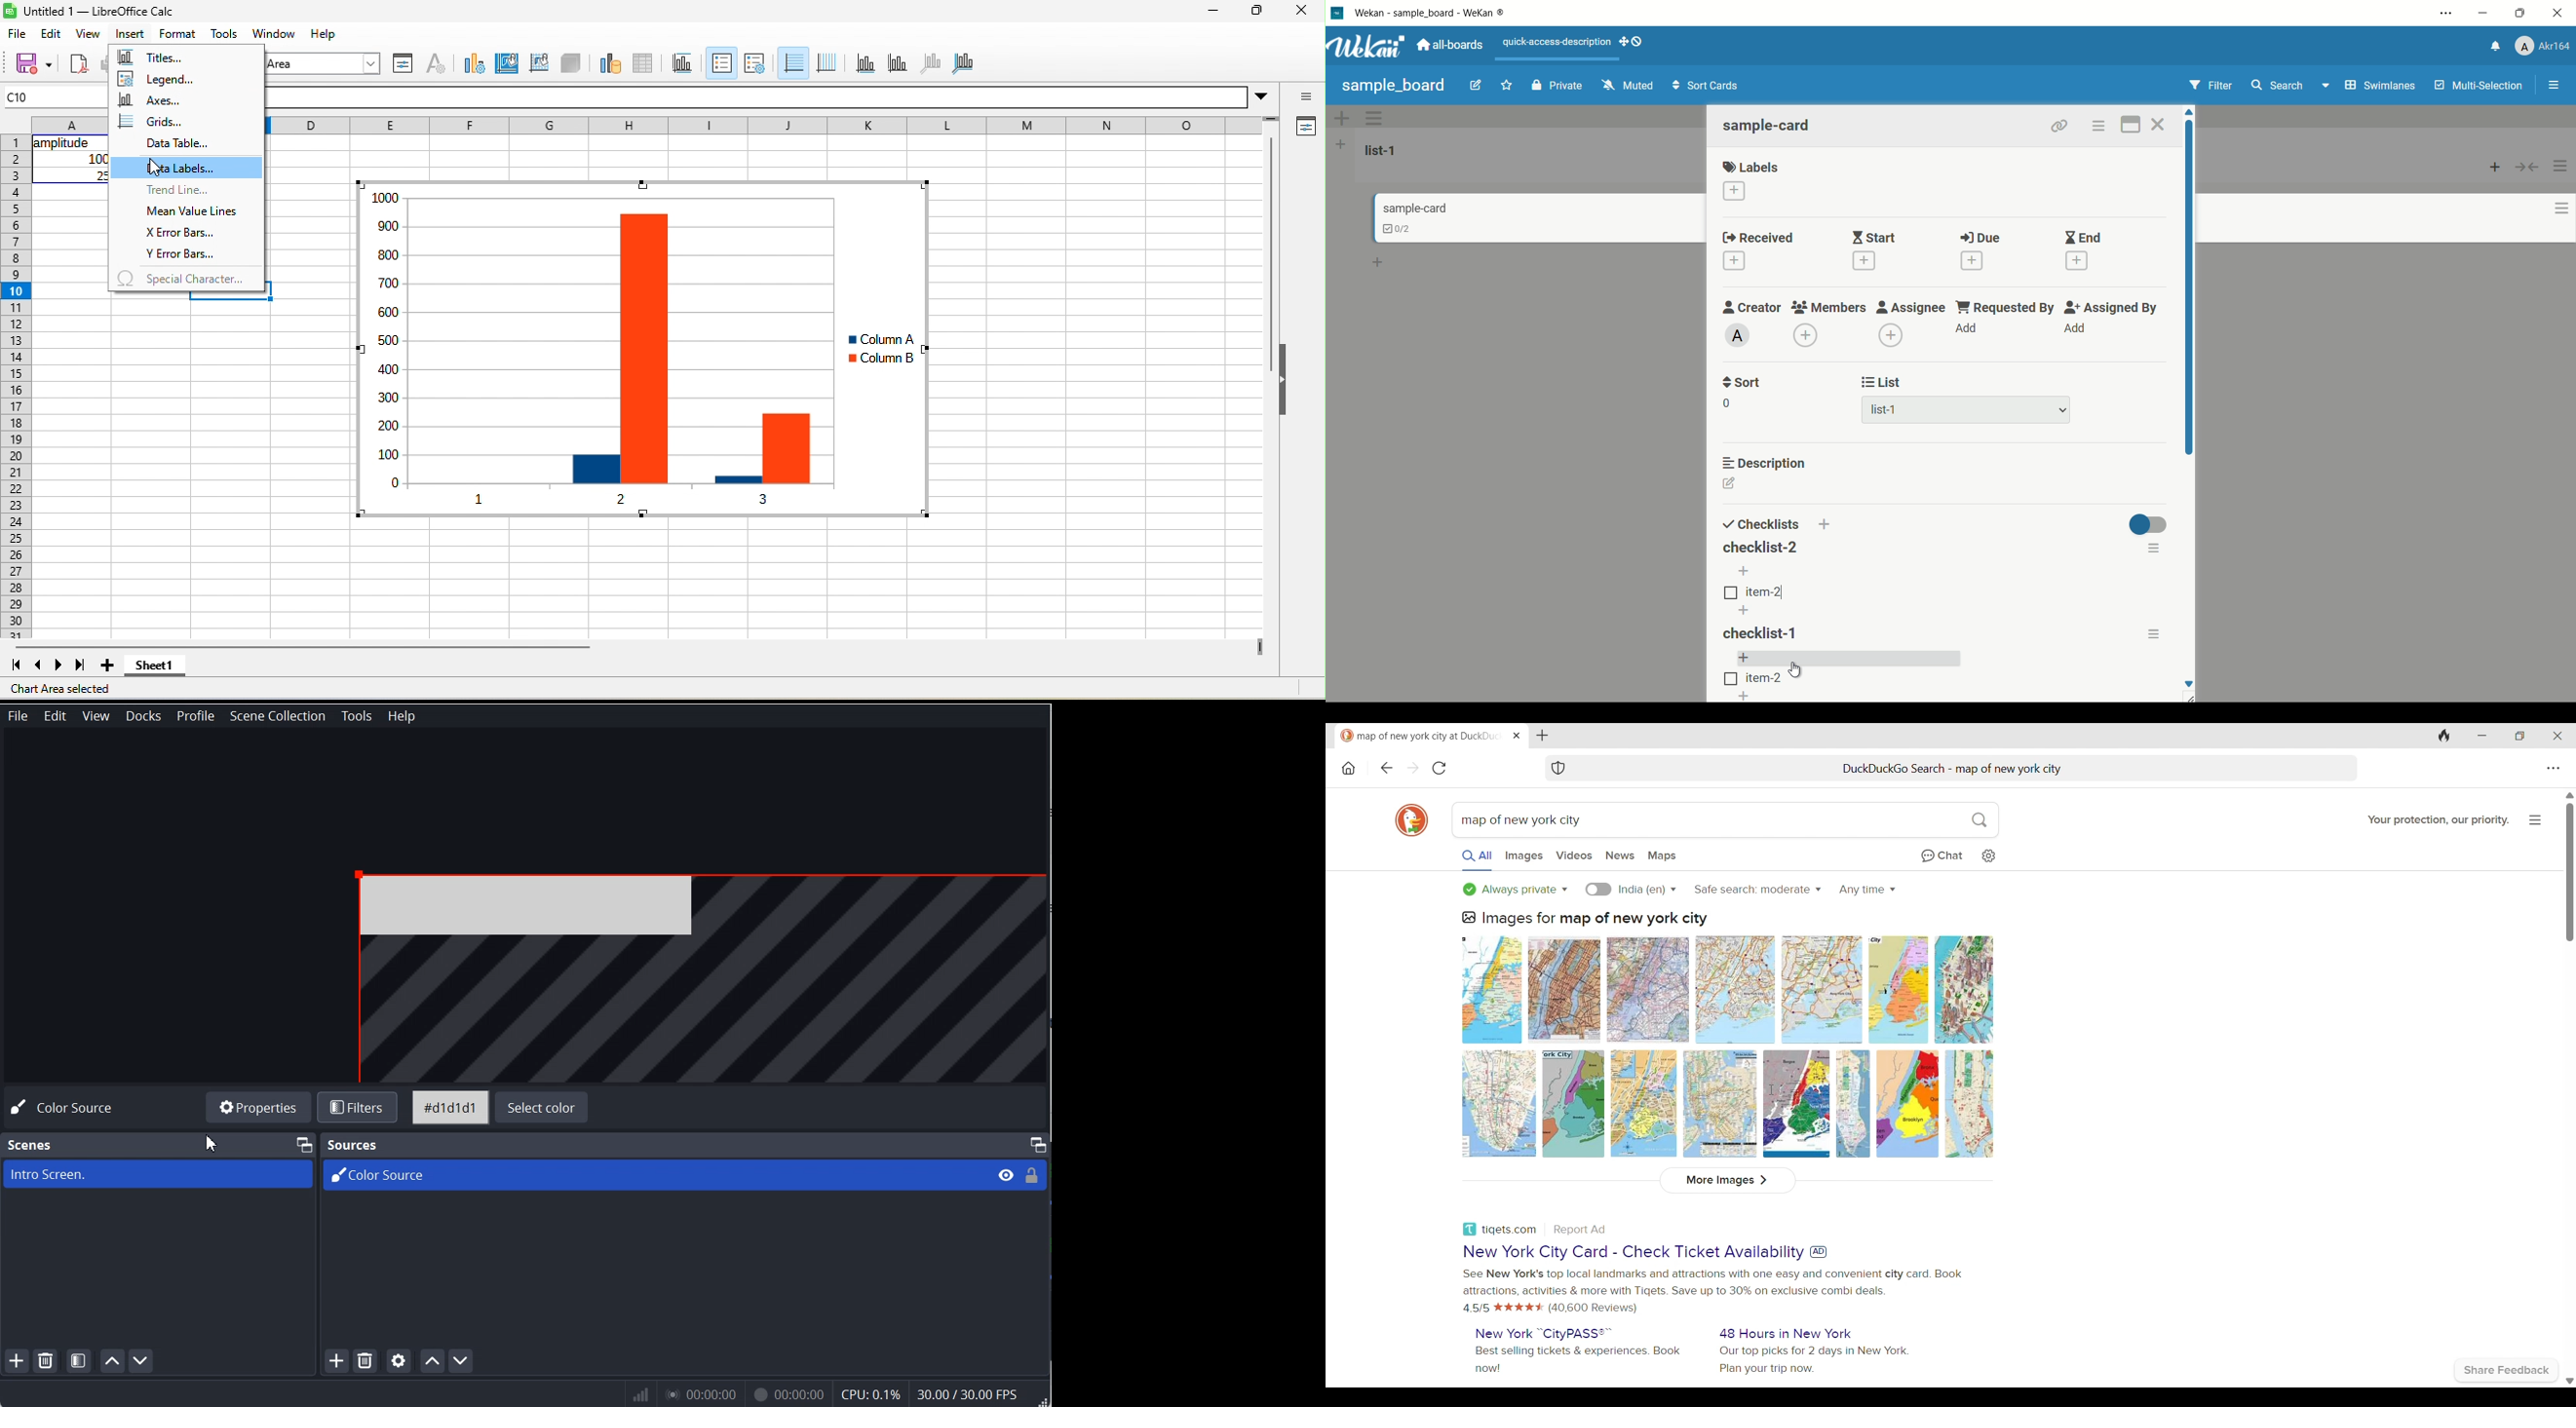 This screenshot has height=1428, width=2576. I want to click on copy to clipboard, so click(2153, 634).